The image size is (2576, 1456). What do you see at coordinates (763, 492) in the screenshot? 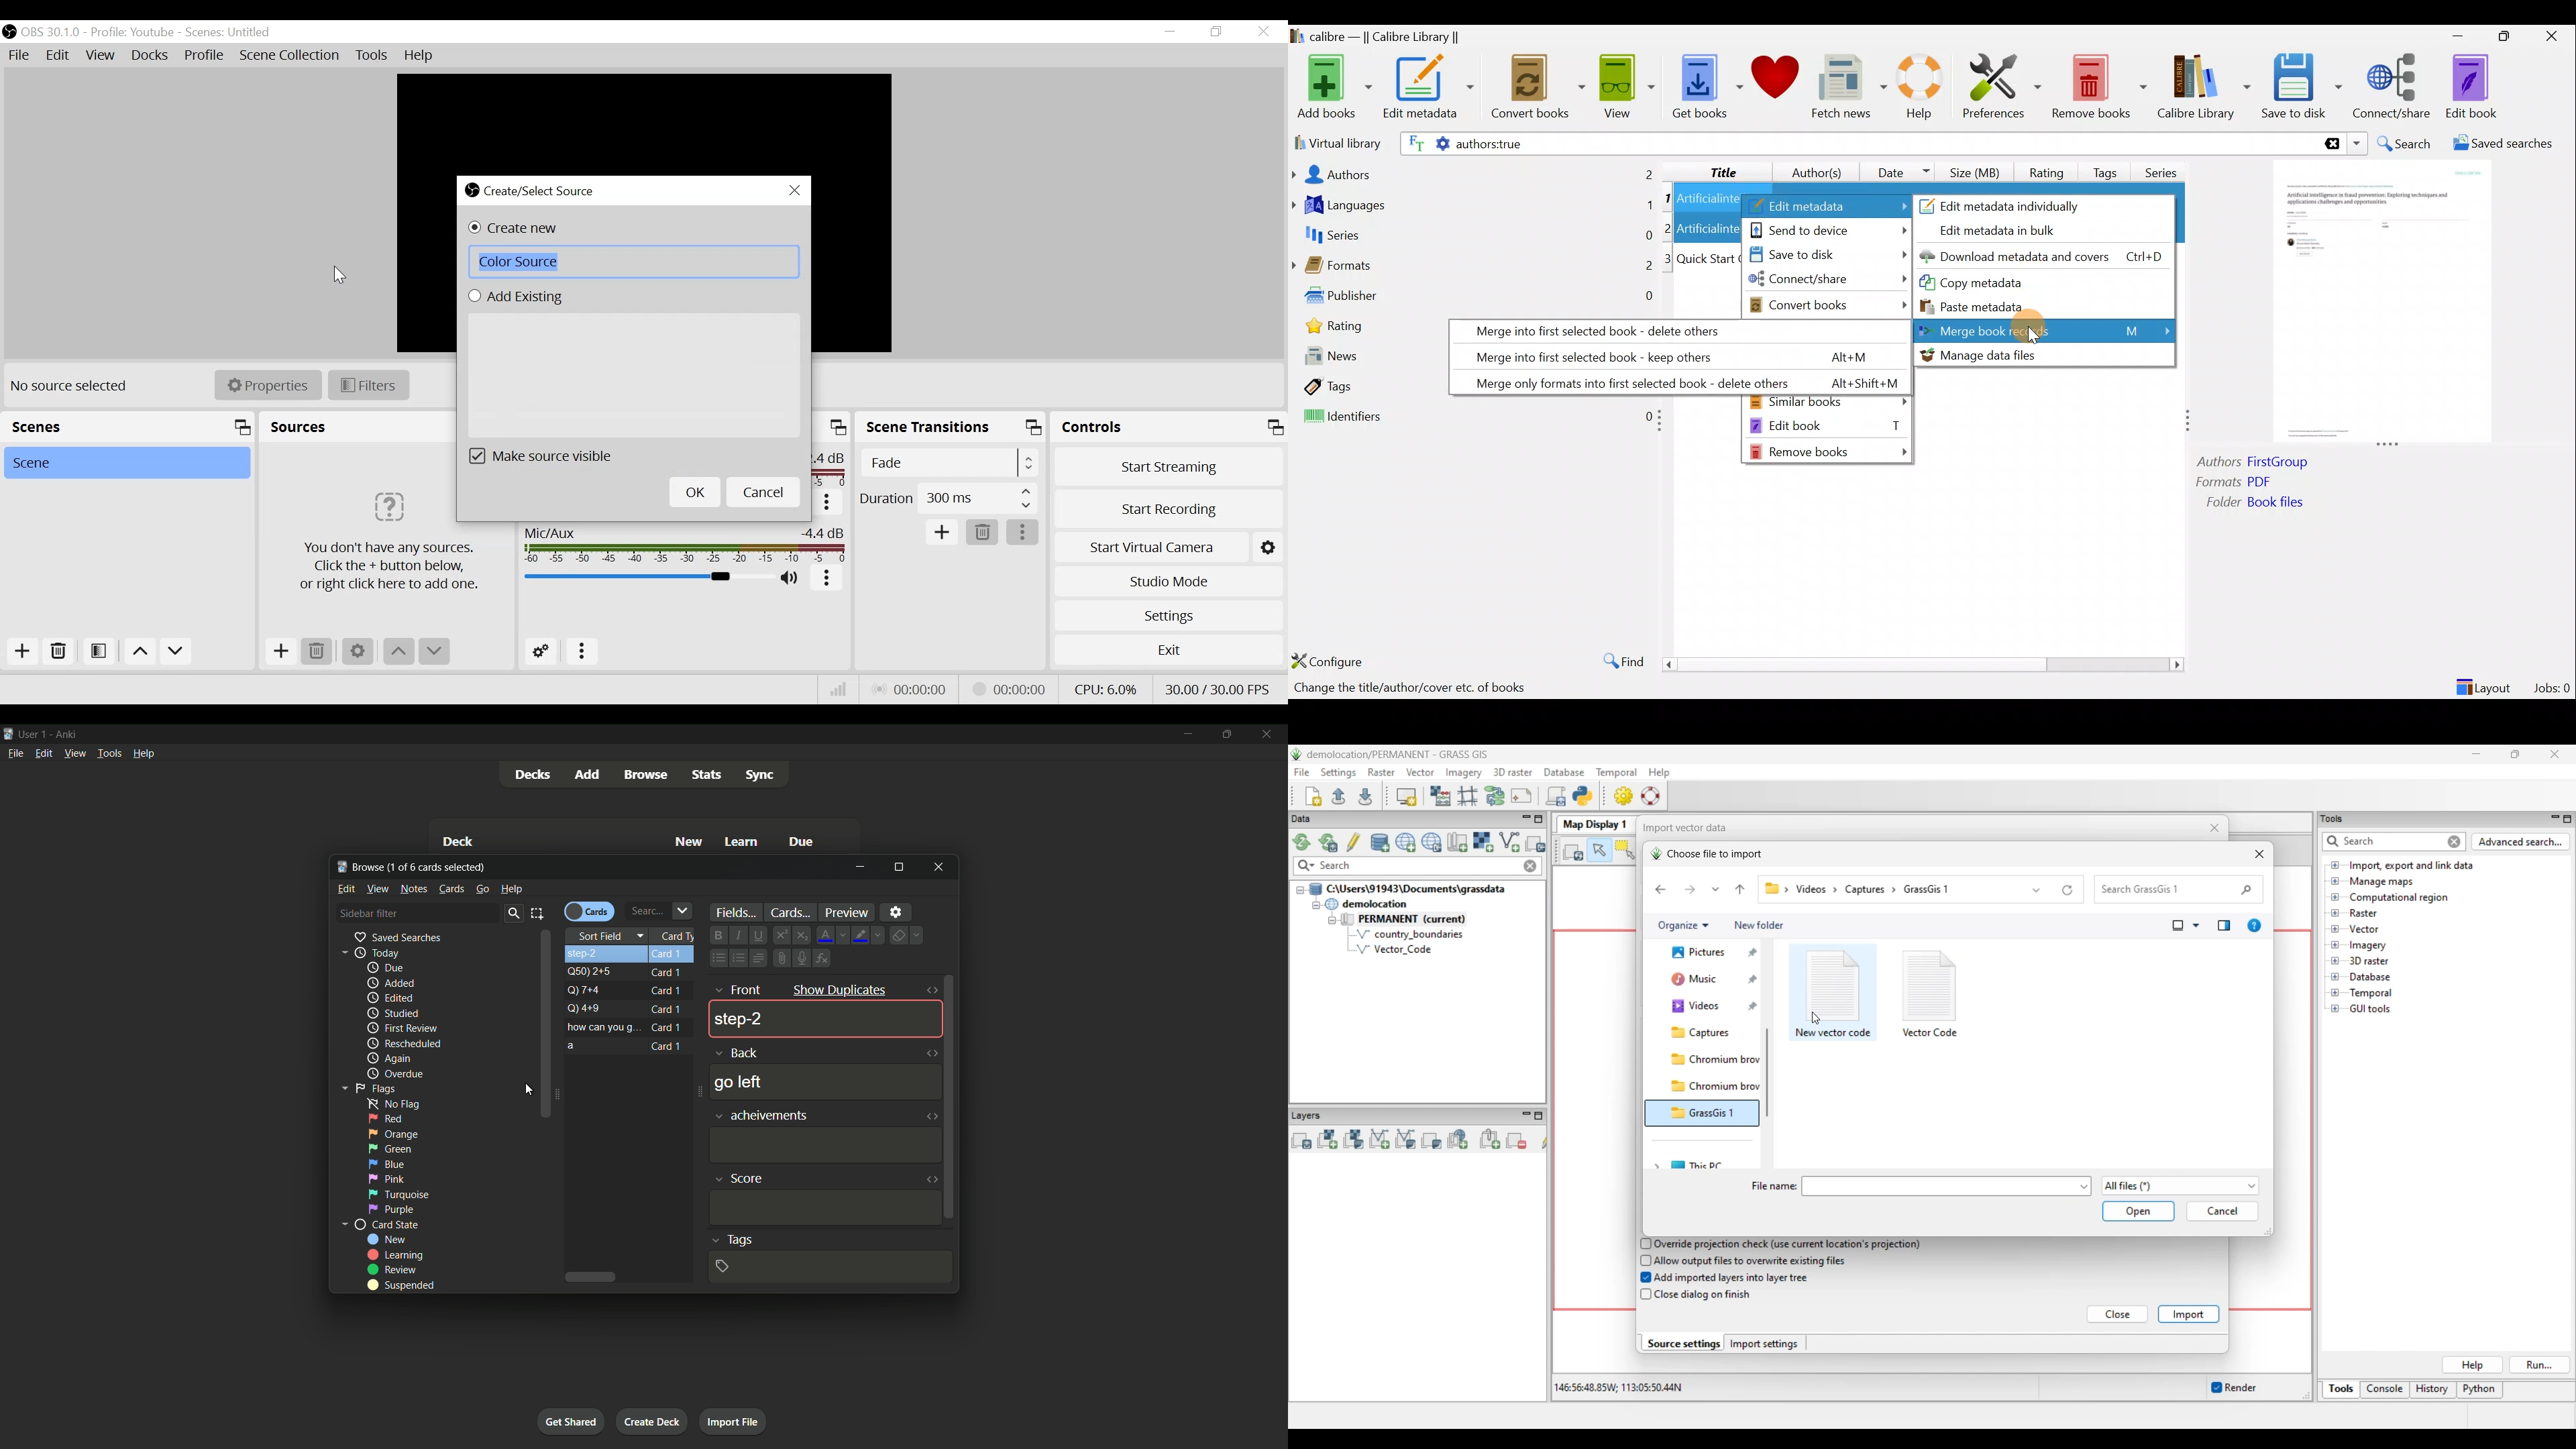
I see `Cancel` at bounding box center [763, 492].